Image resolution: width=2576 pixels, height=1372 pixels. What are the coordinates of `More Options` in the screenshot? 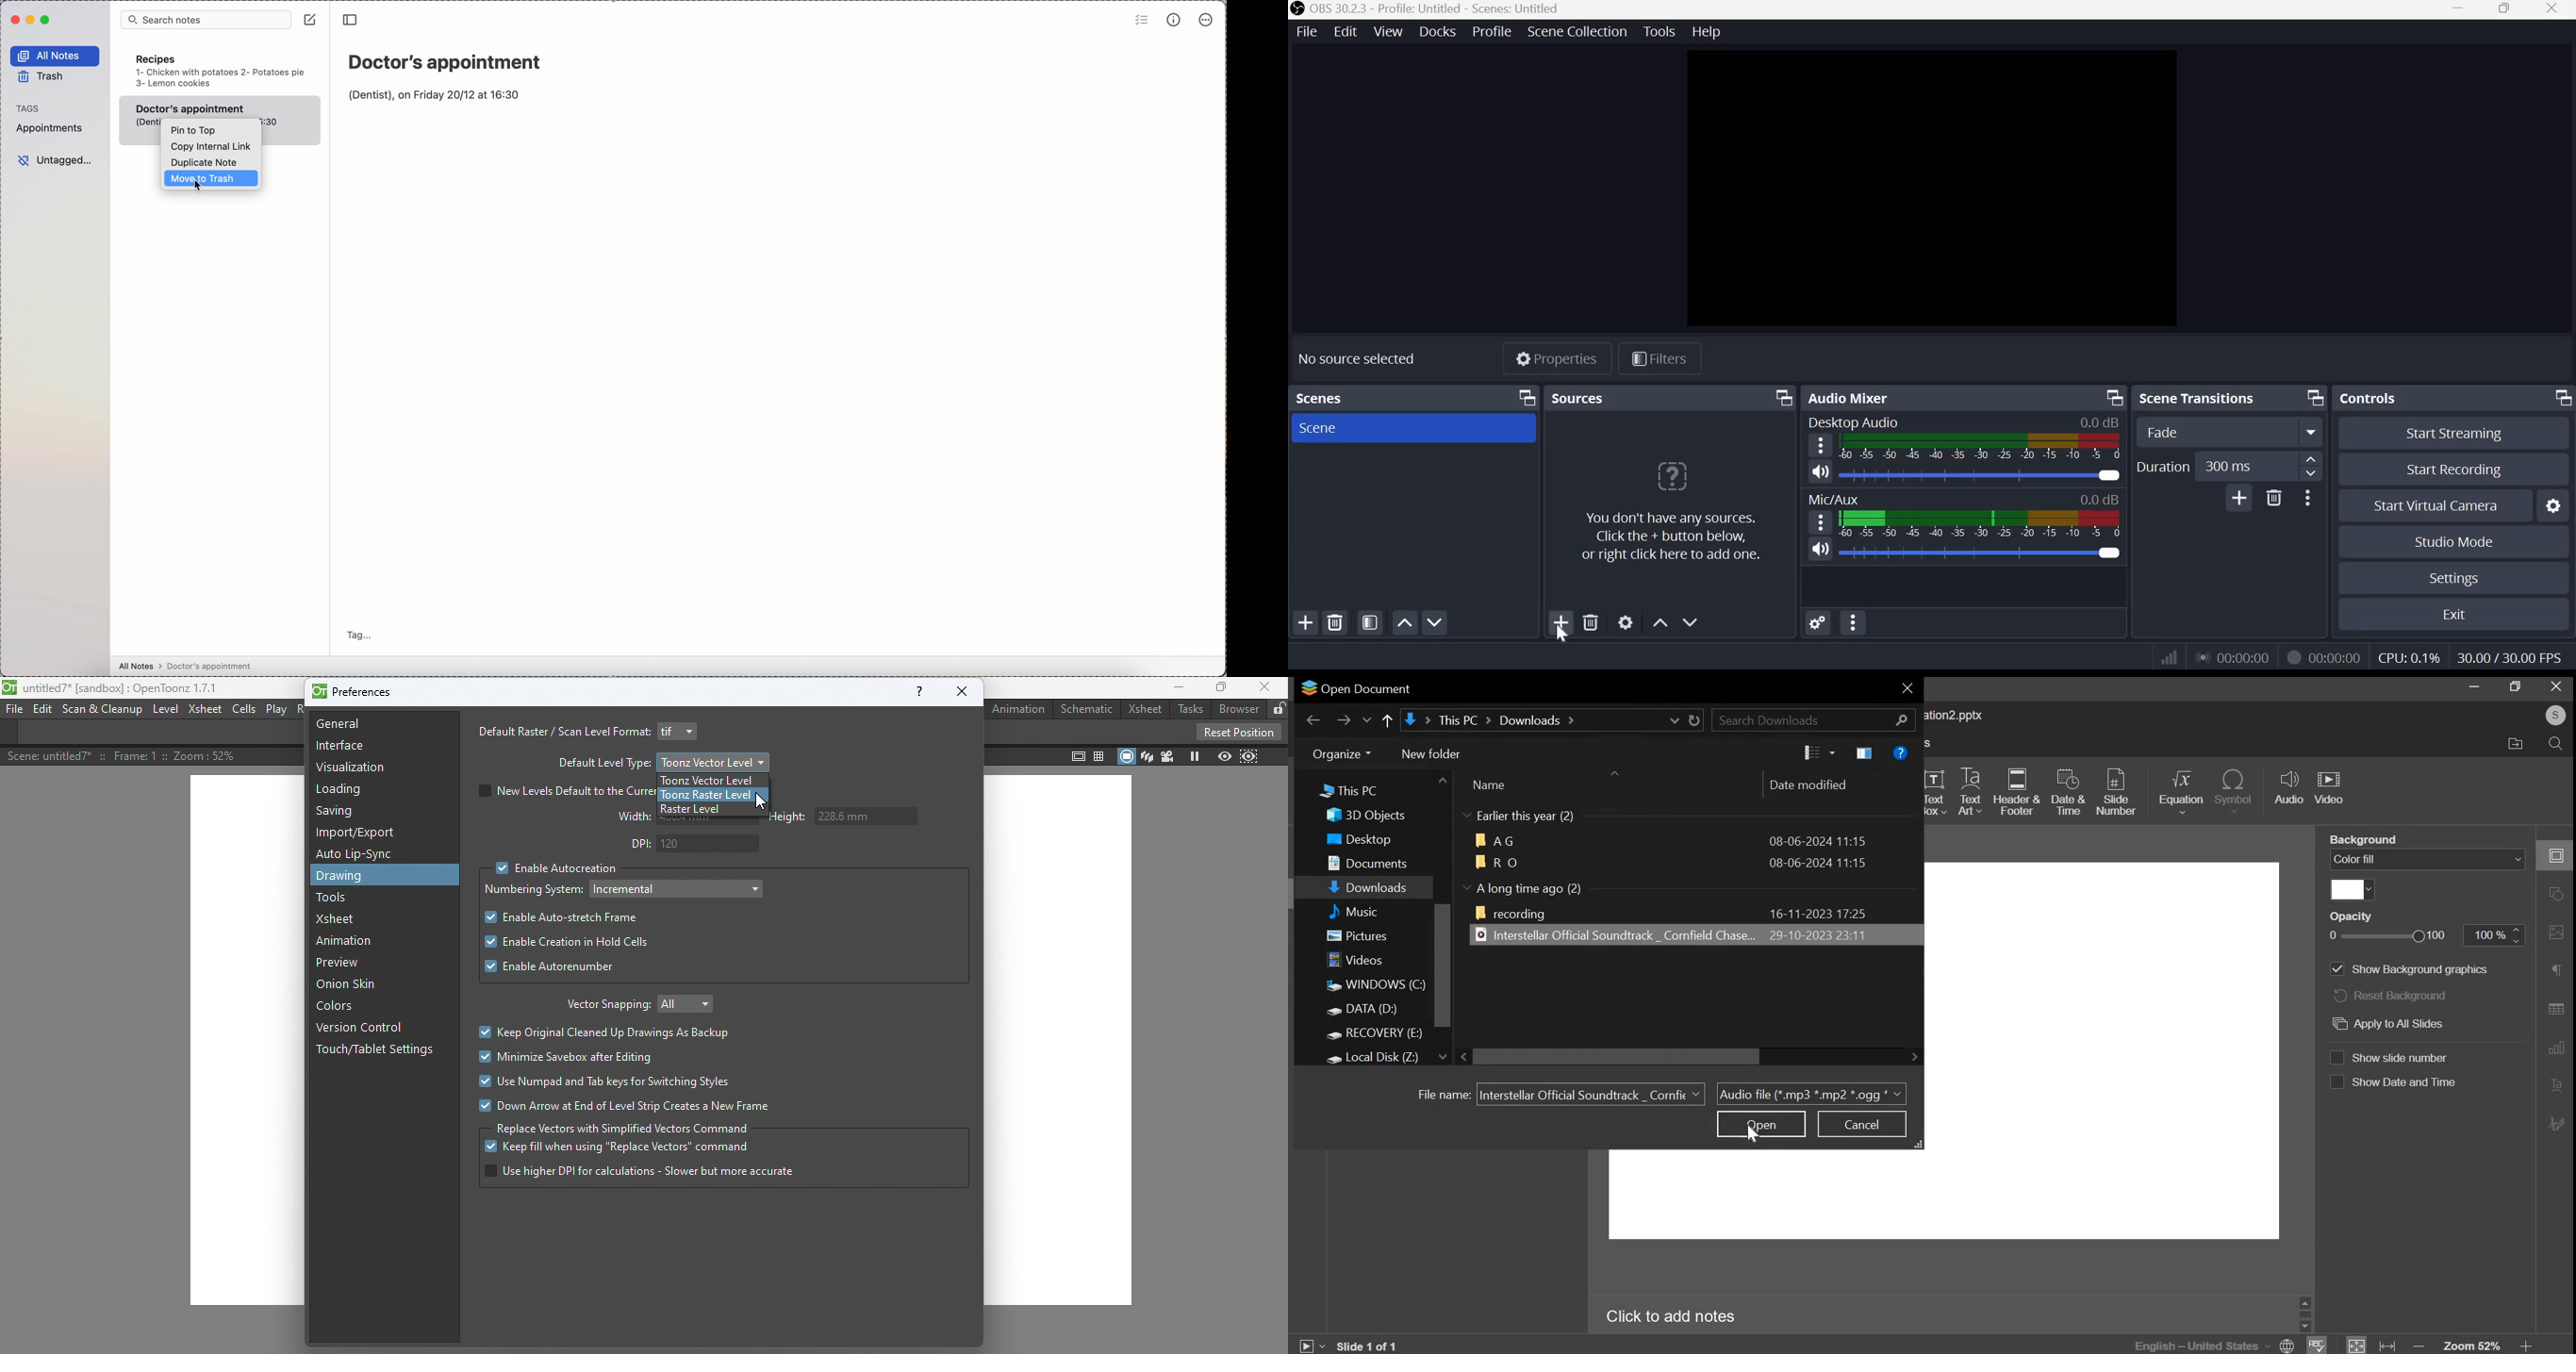 It's located at (2307, 497).